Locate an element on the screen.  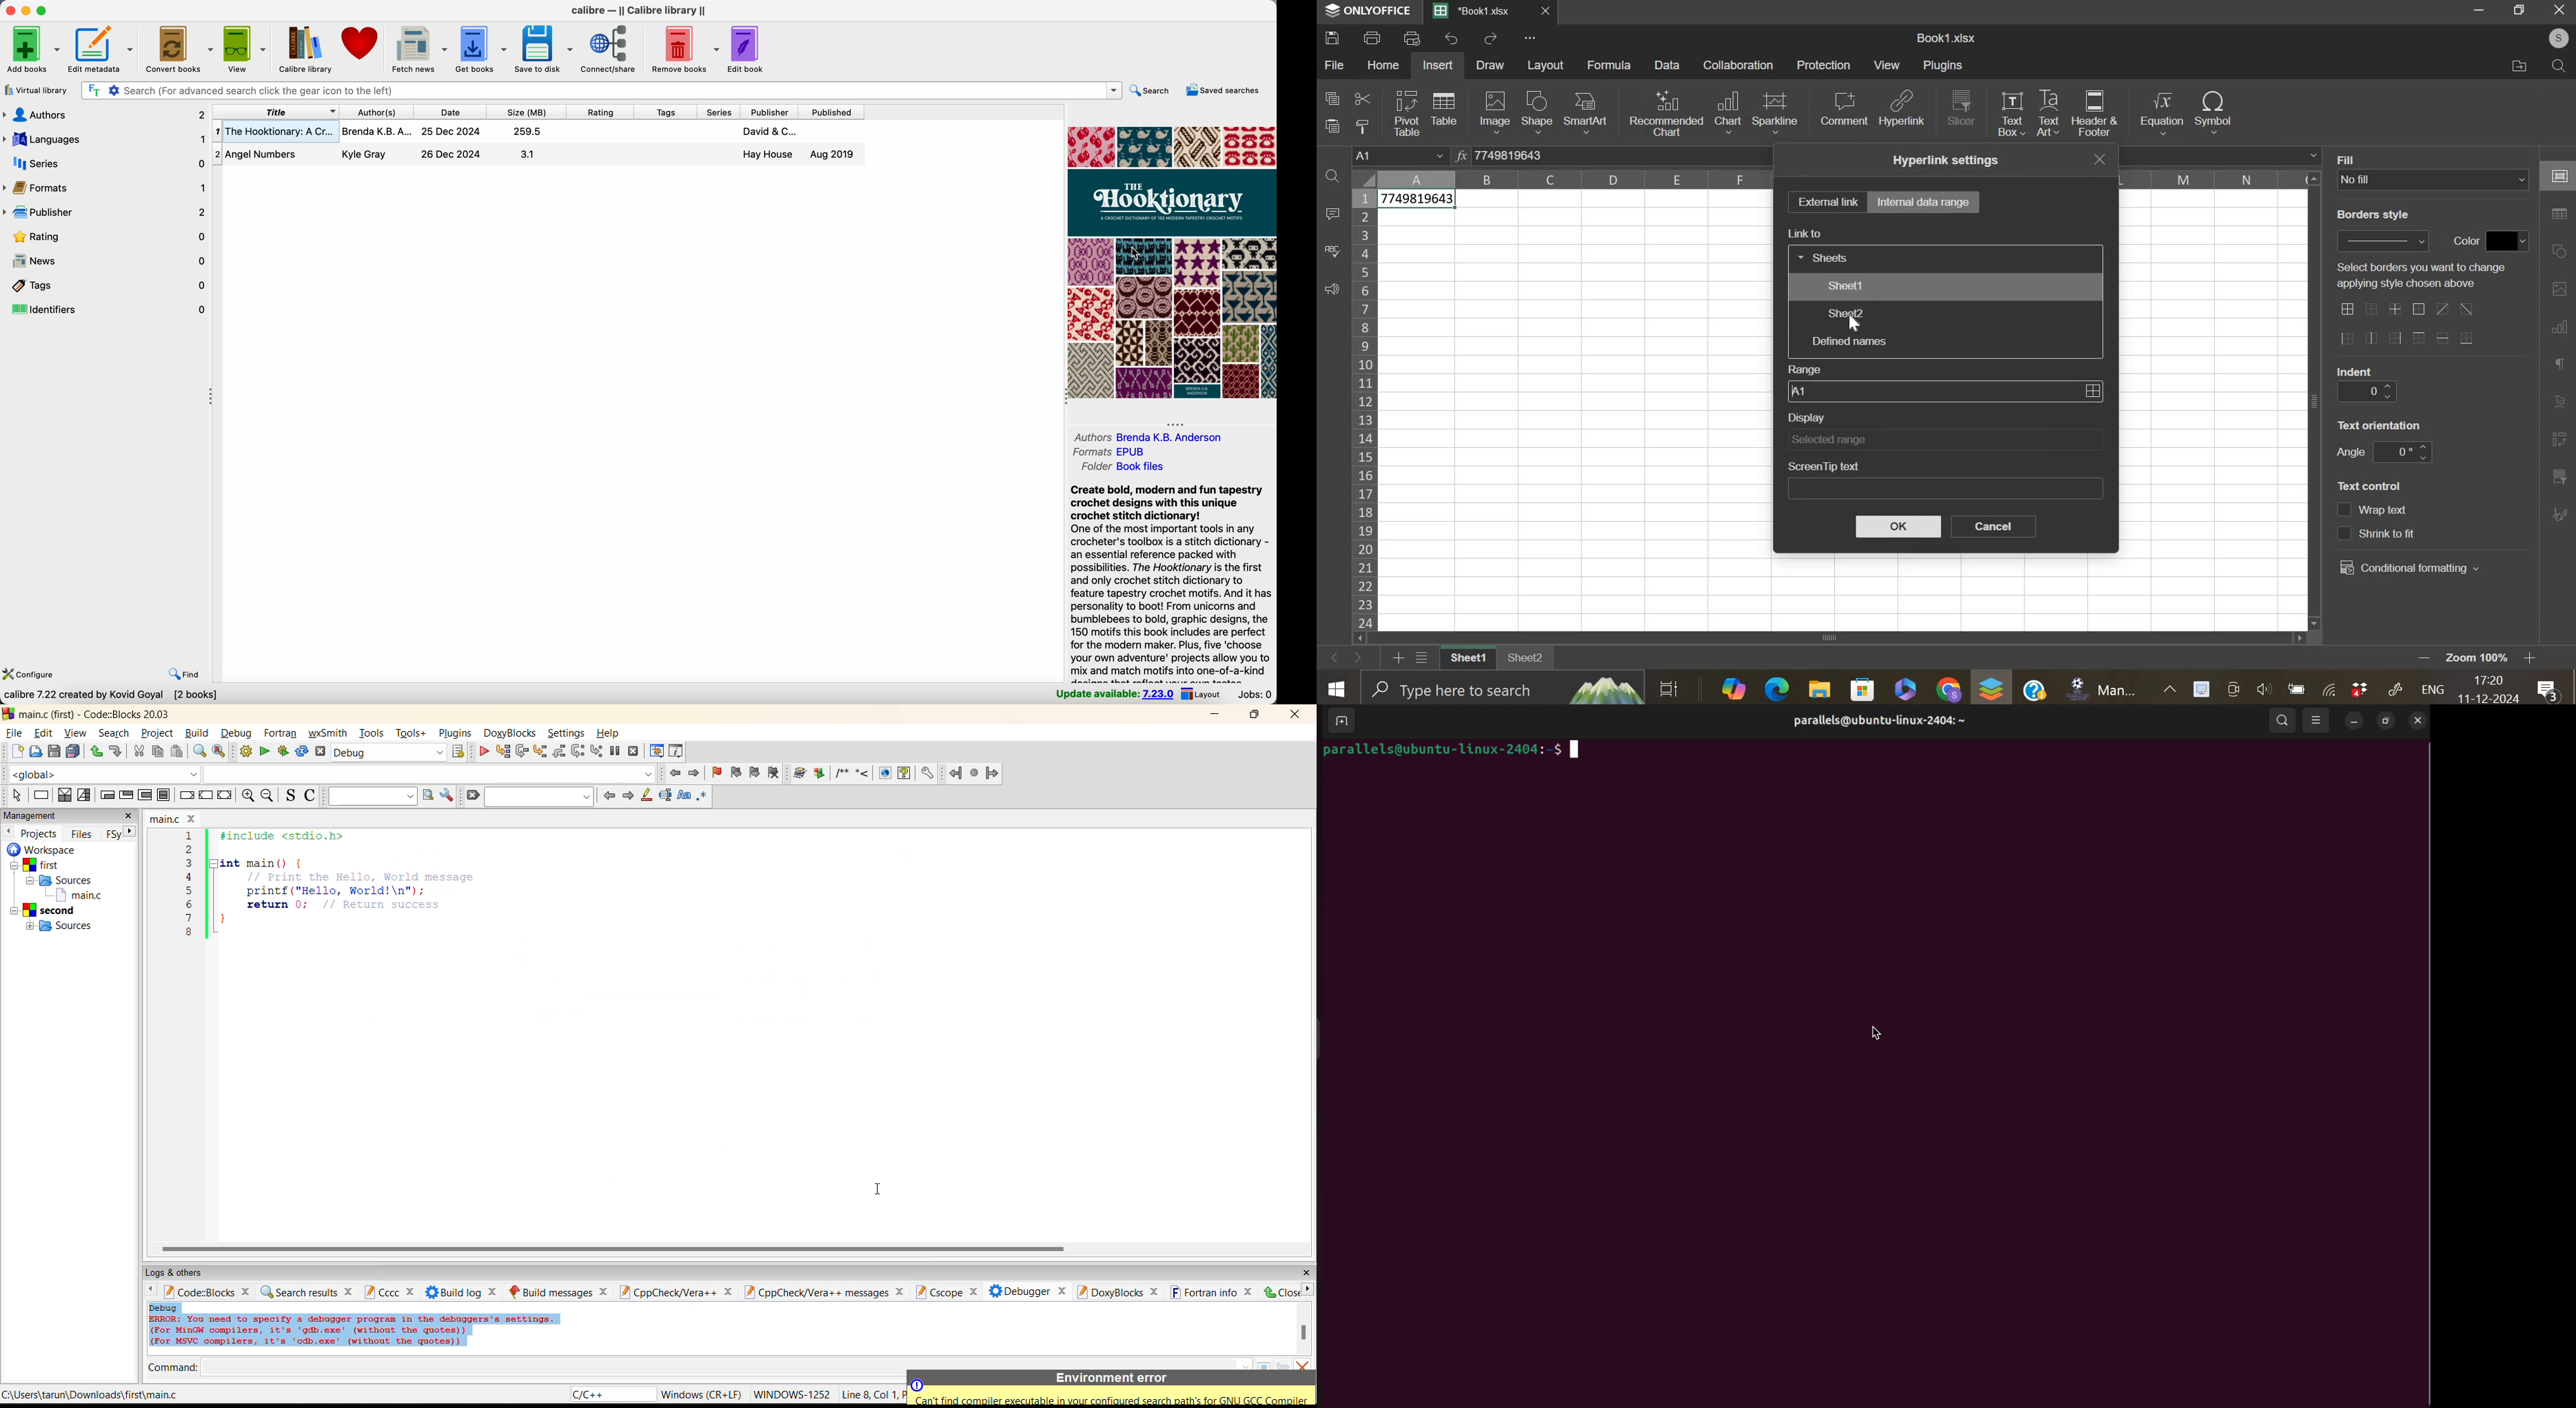
clear output window is located at coordinates (1302, 1364).